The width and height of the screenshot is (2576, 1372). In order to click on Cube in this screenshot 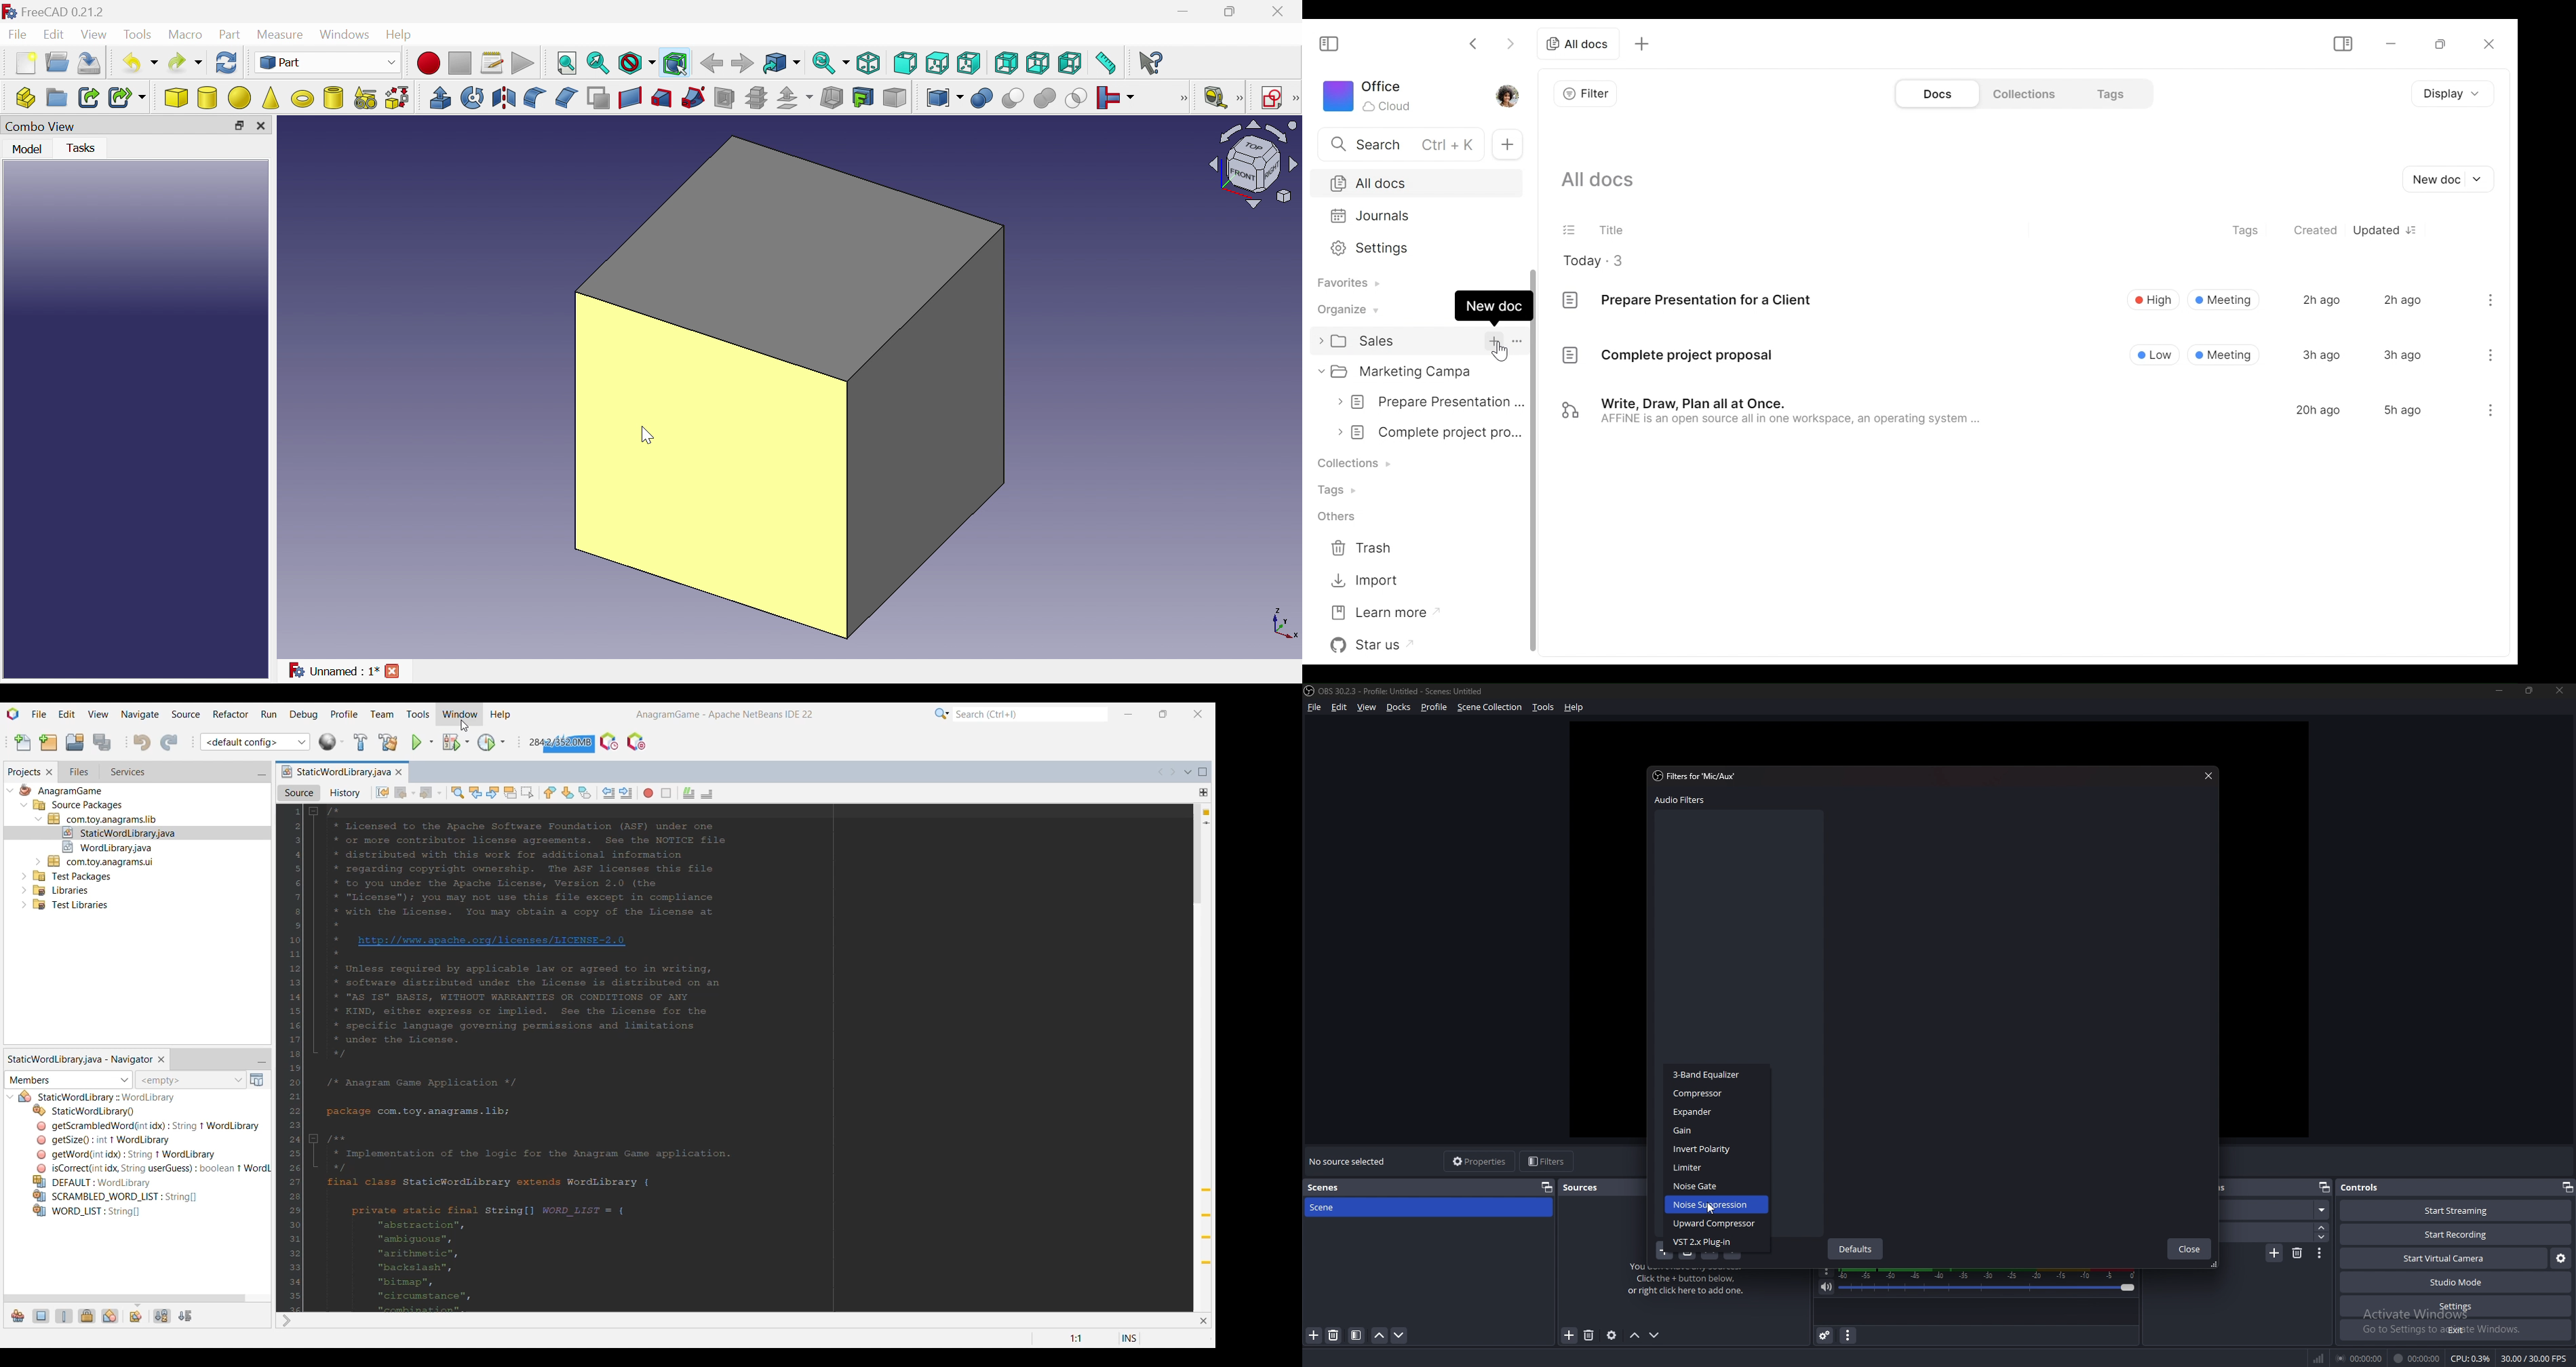, I will do `click(176, 98)`.